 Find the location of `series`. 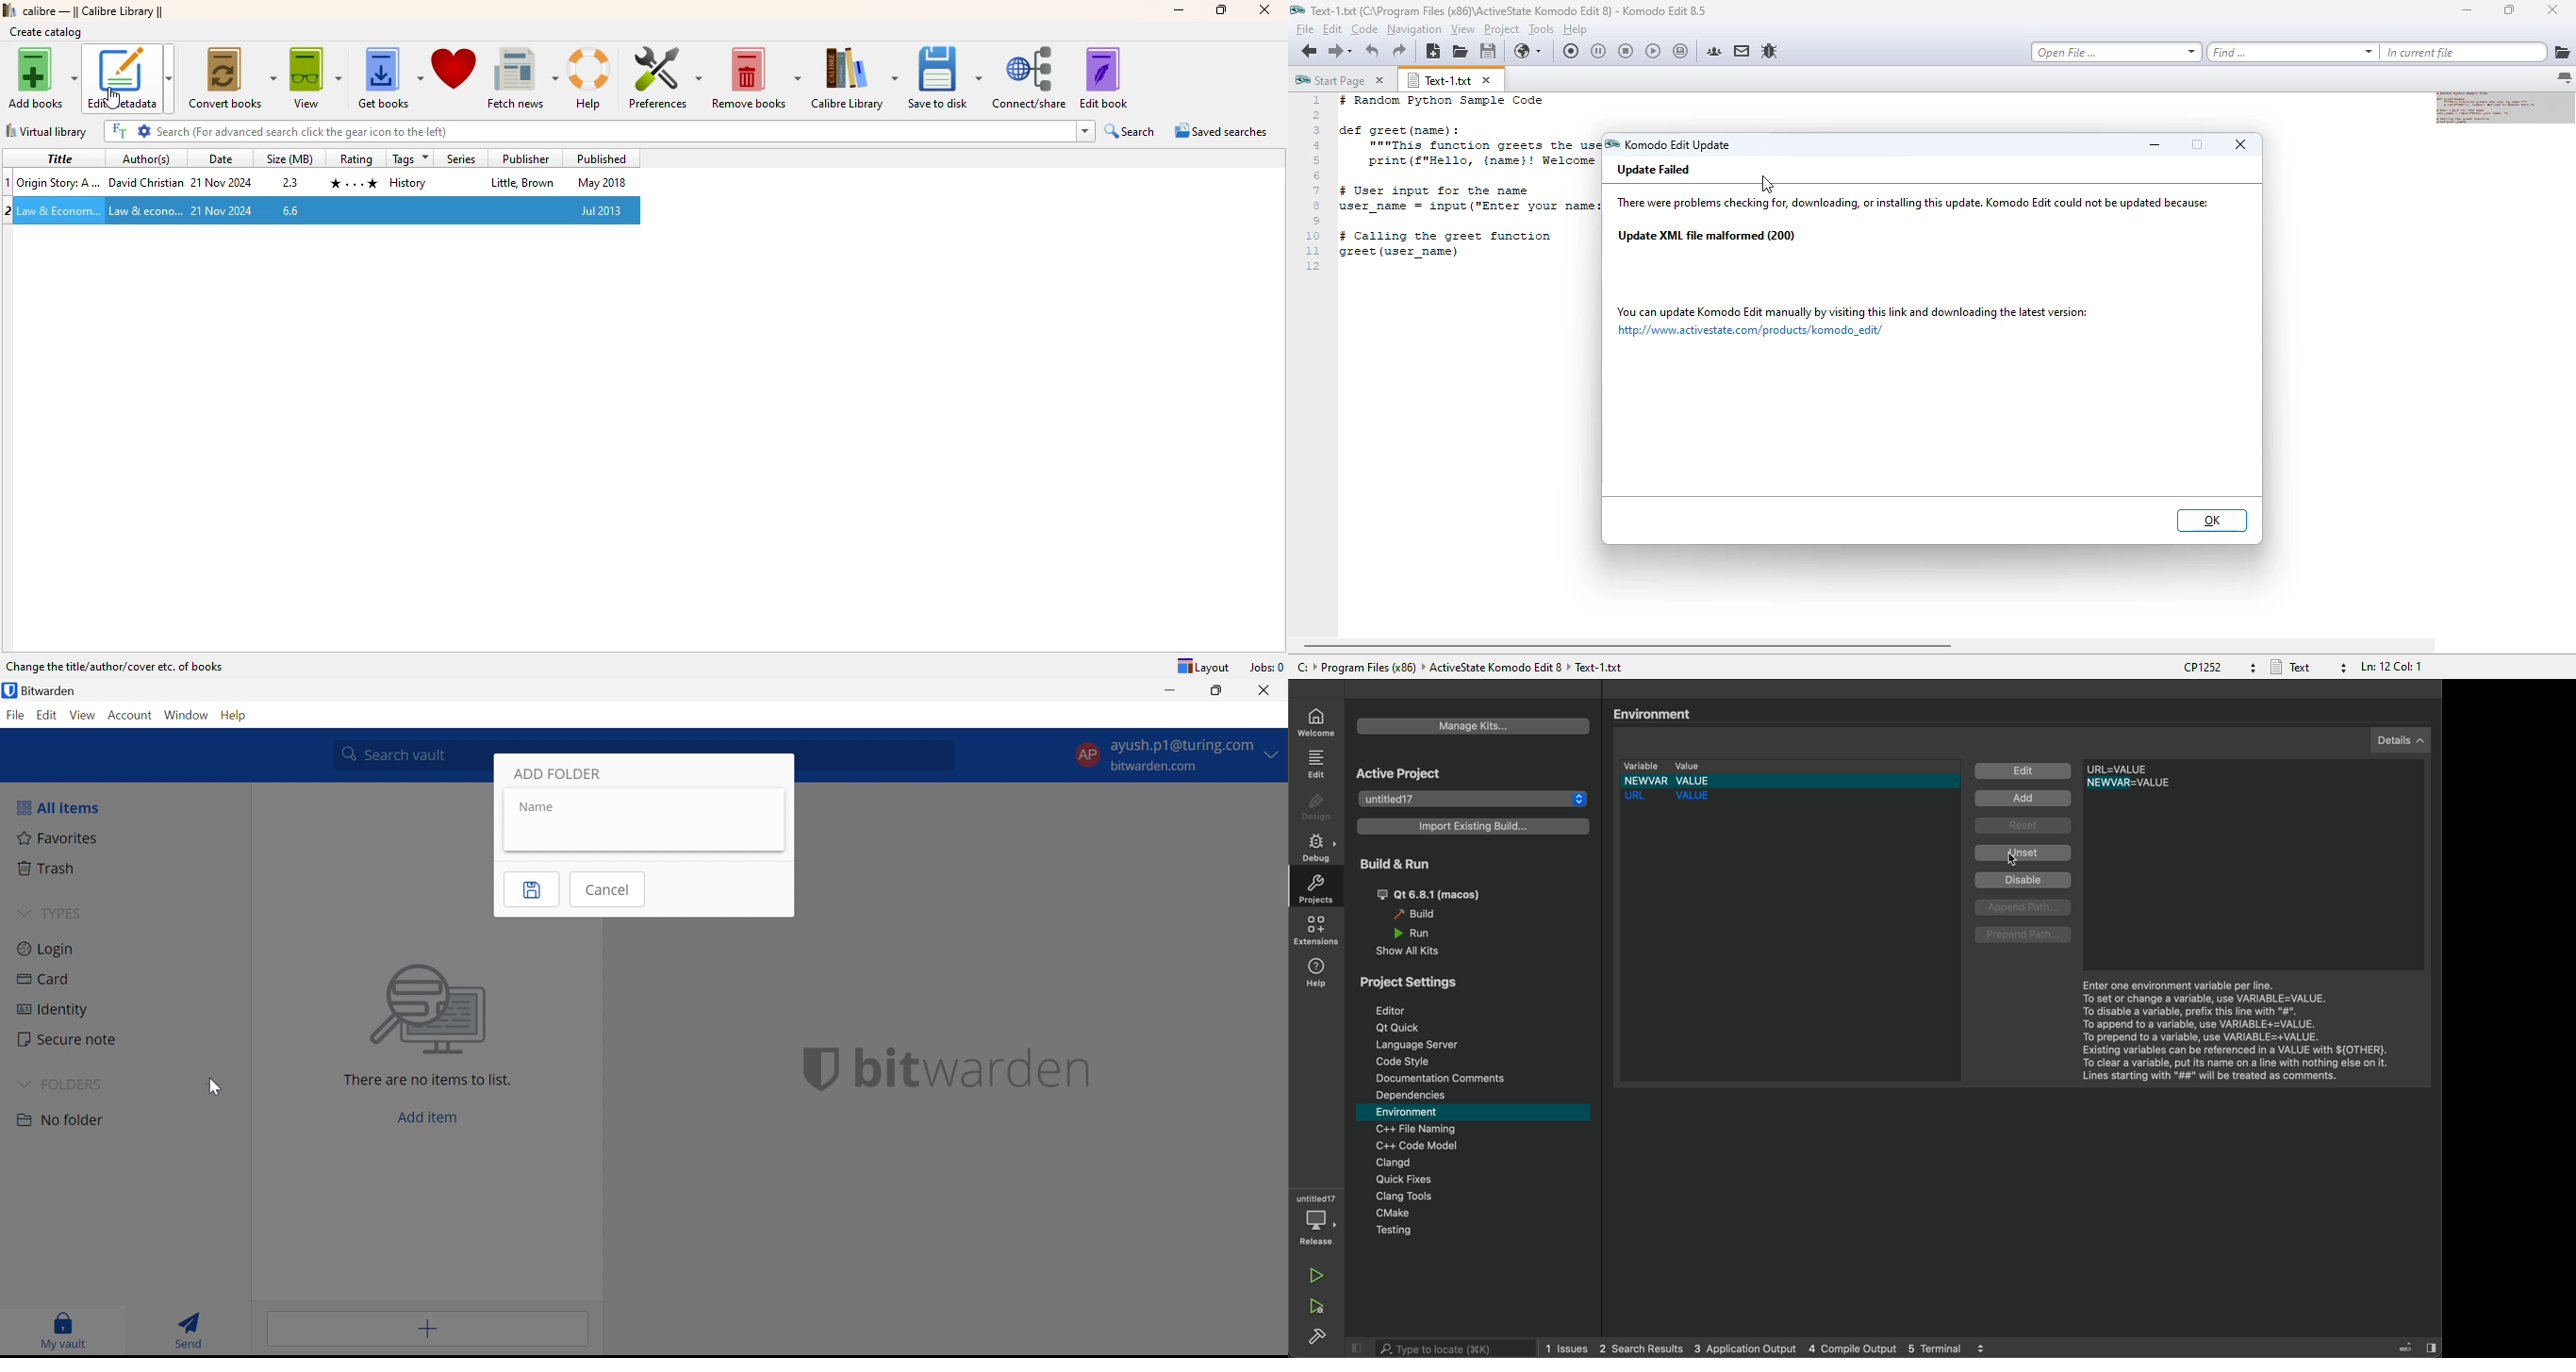

series is located at coordinates (461, 157).